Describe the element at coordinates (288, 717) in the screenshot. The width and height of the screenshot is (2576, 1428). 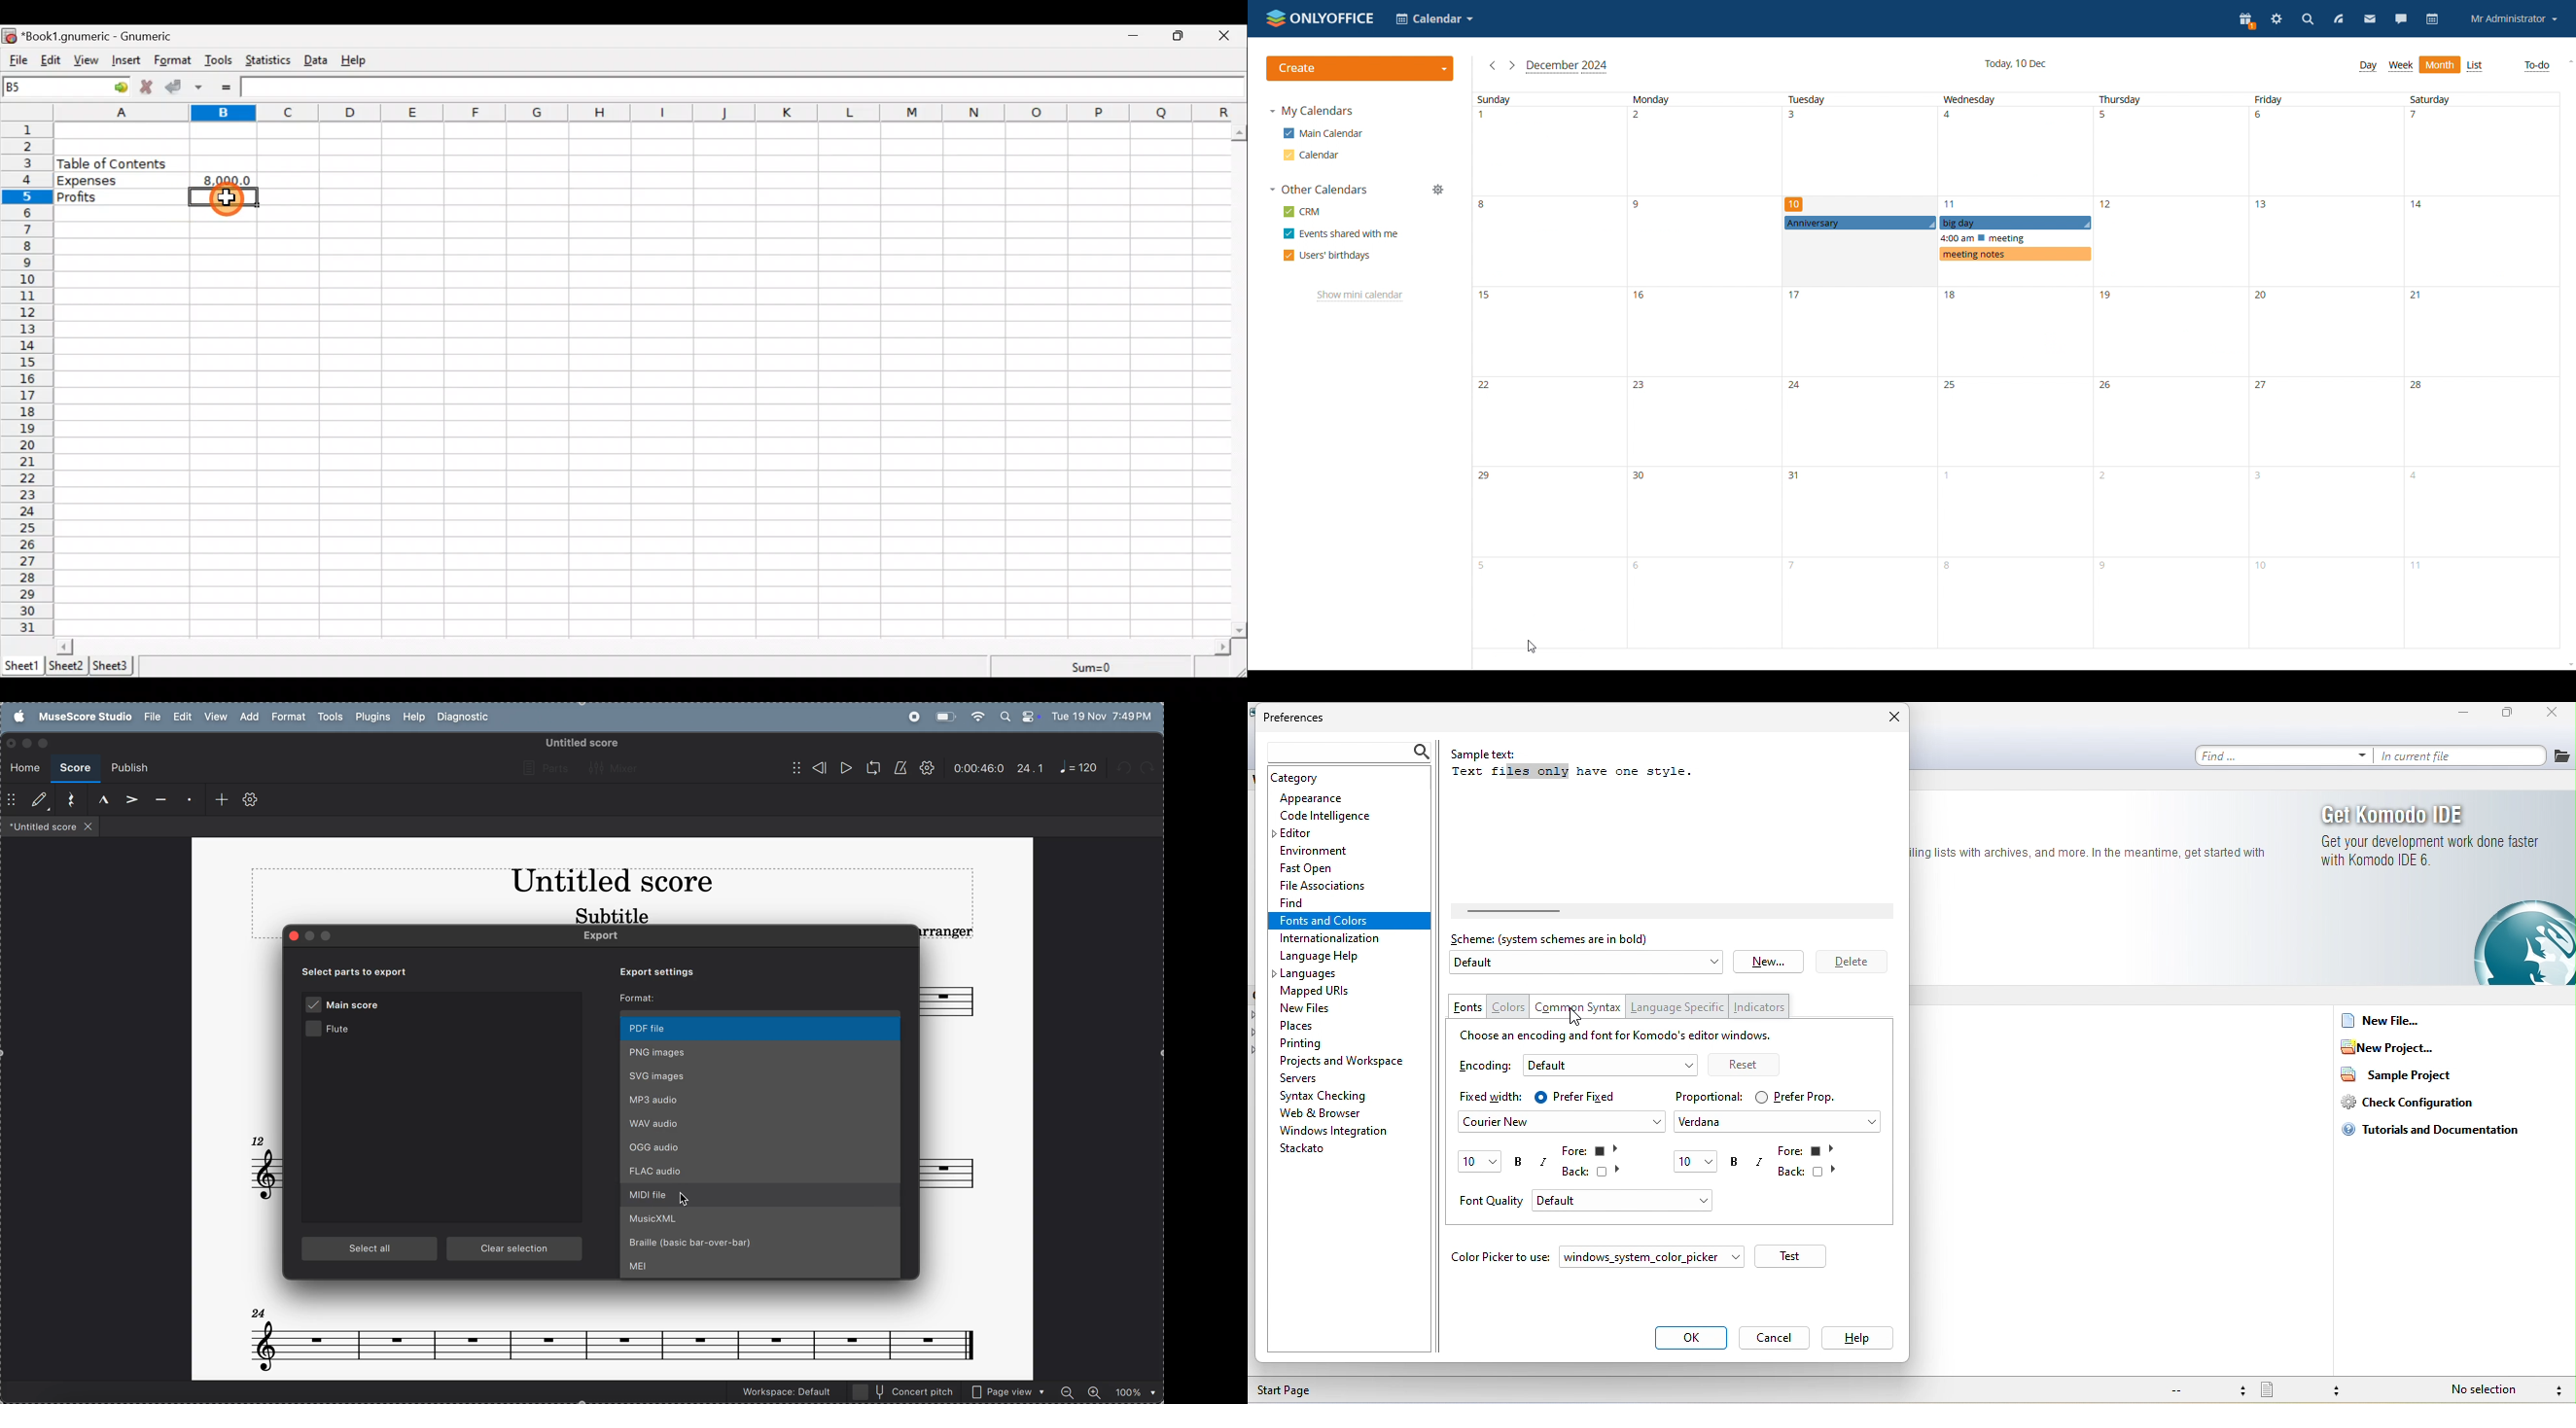
I see `format` at that location.